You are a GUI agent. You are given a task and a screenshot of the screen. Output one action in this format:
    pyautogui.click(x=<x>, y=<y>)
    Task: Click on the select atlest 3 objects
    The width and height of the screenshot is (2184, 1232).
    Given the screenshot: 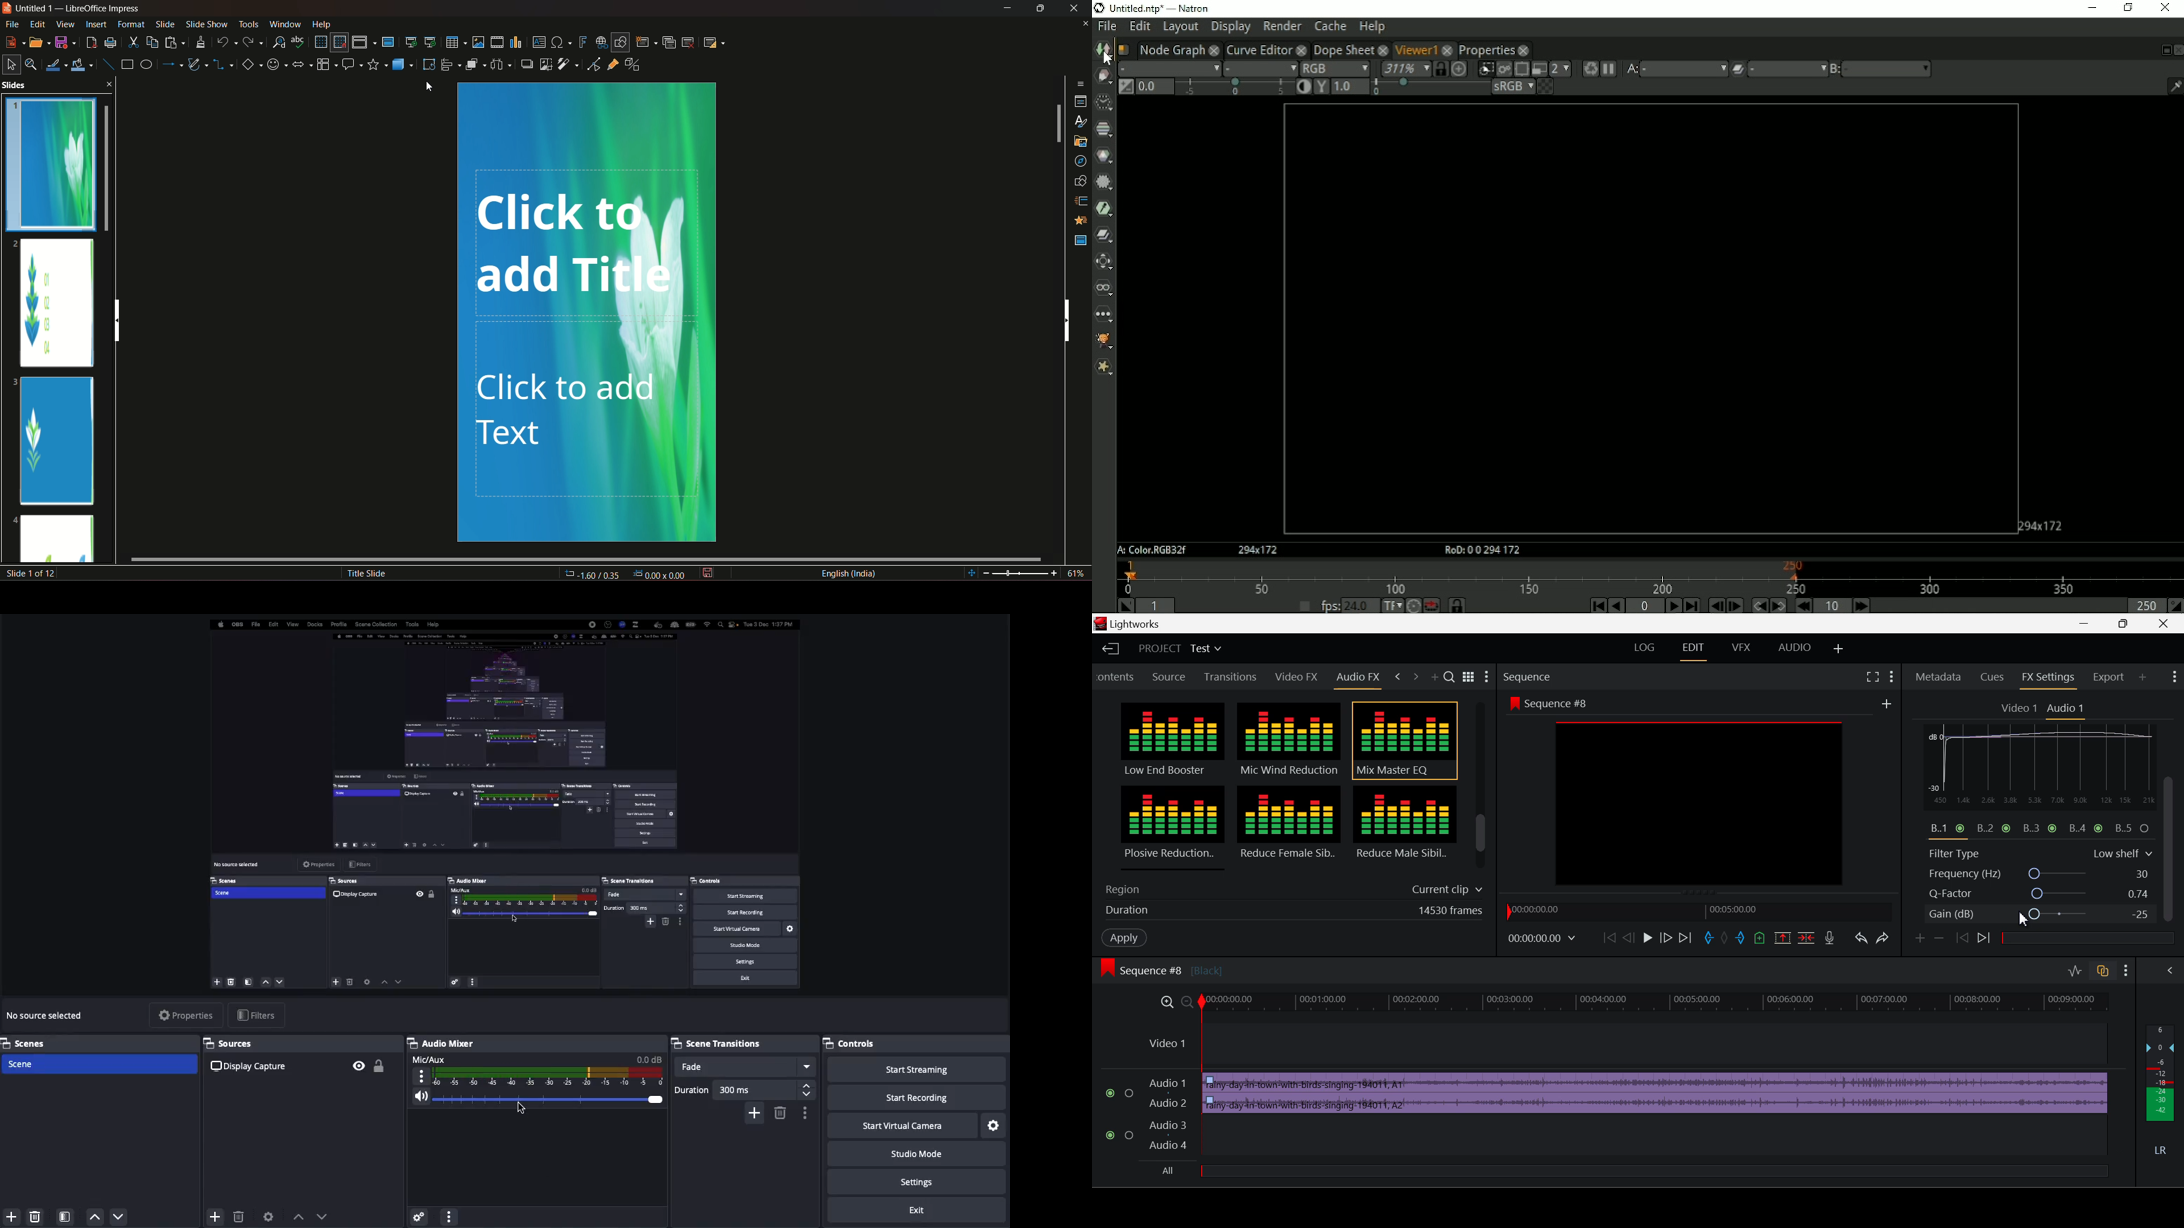 What is the action you would take?
    pyautogui.click(x=503, y=64)
    